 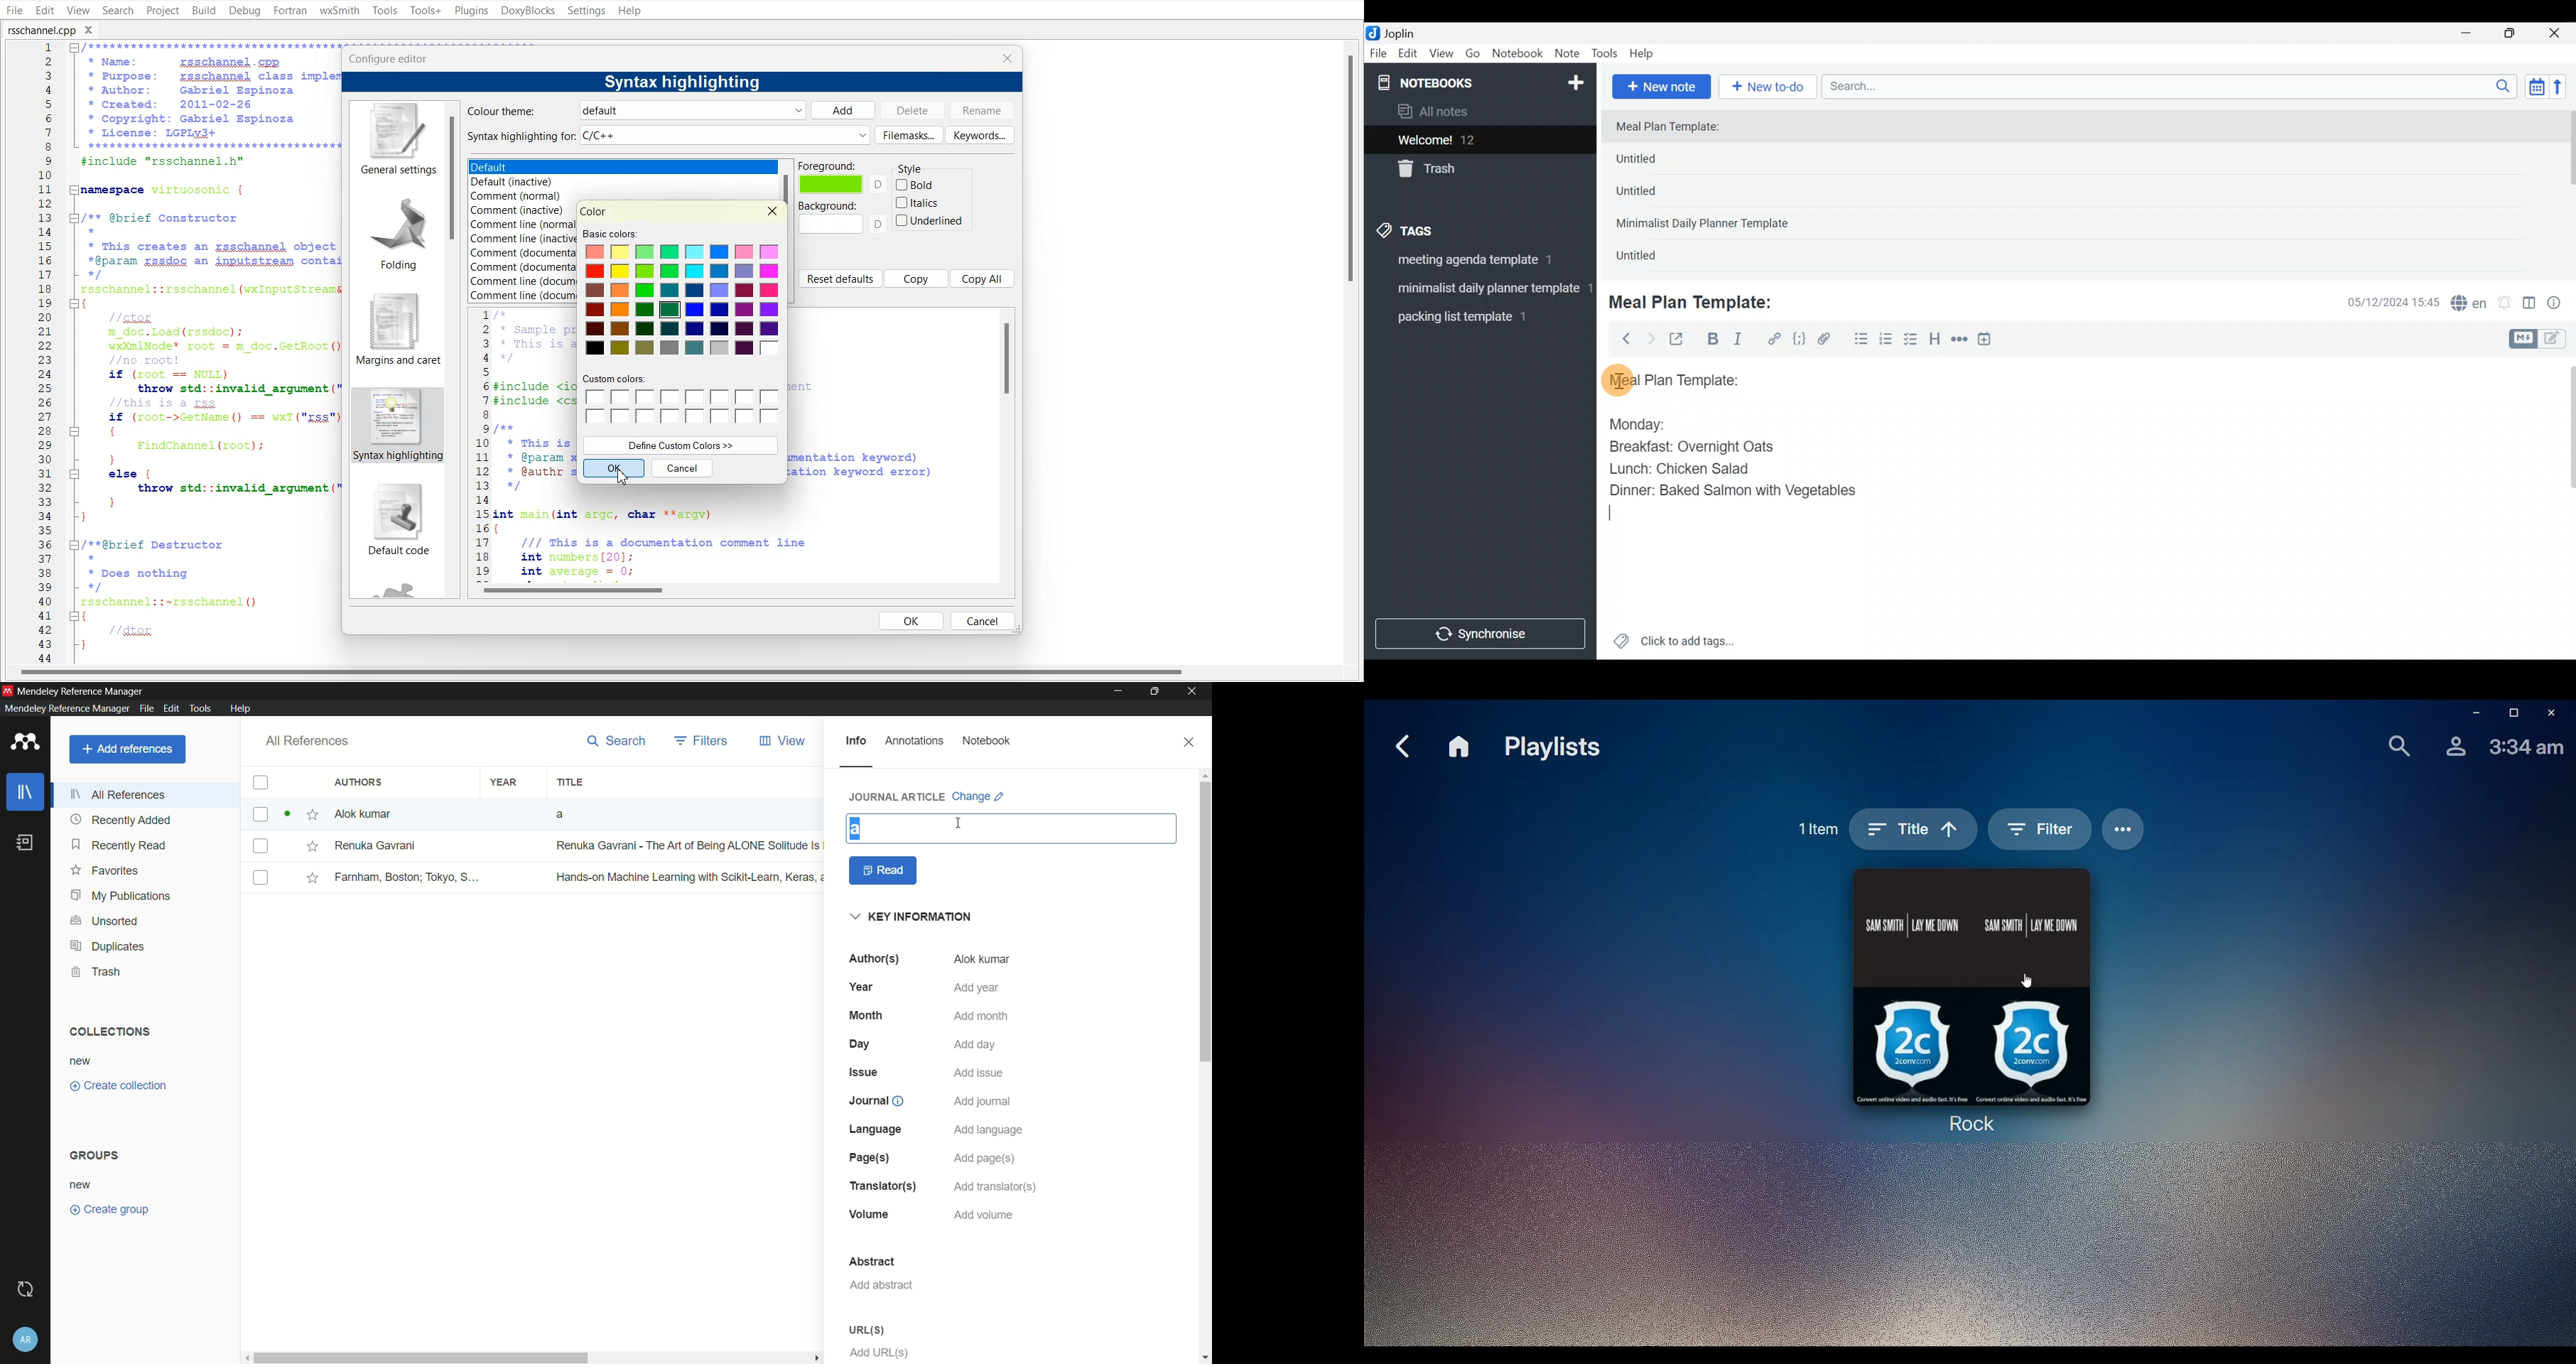 I want to click on Define Custom colors, so click(x=681, y=445).